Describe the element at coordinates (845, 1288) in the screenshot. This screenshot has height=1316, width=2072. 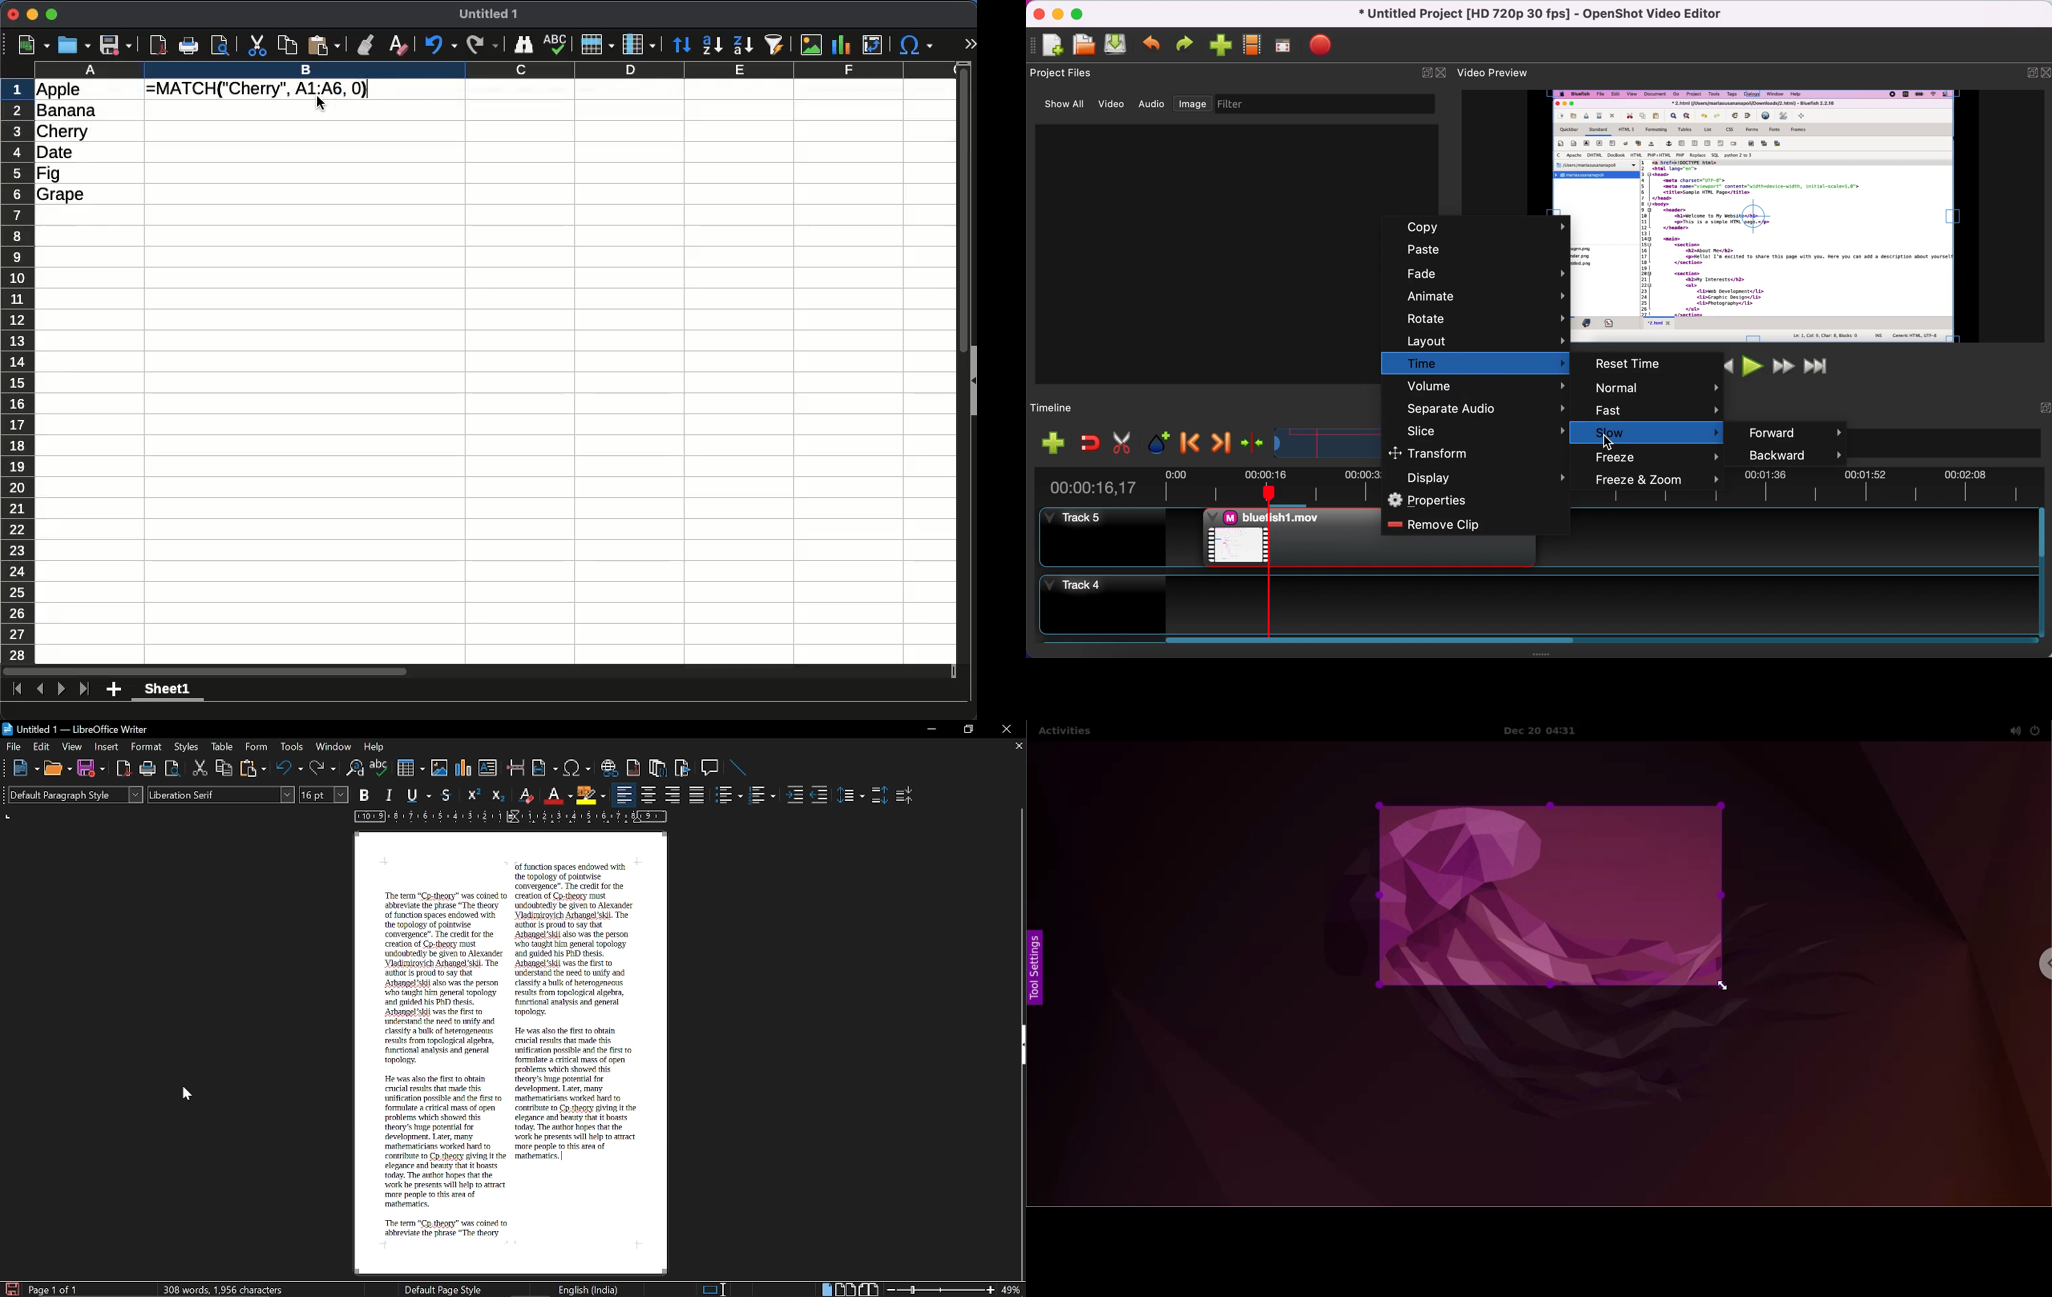
I see `Multiple page` at that location.